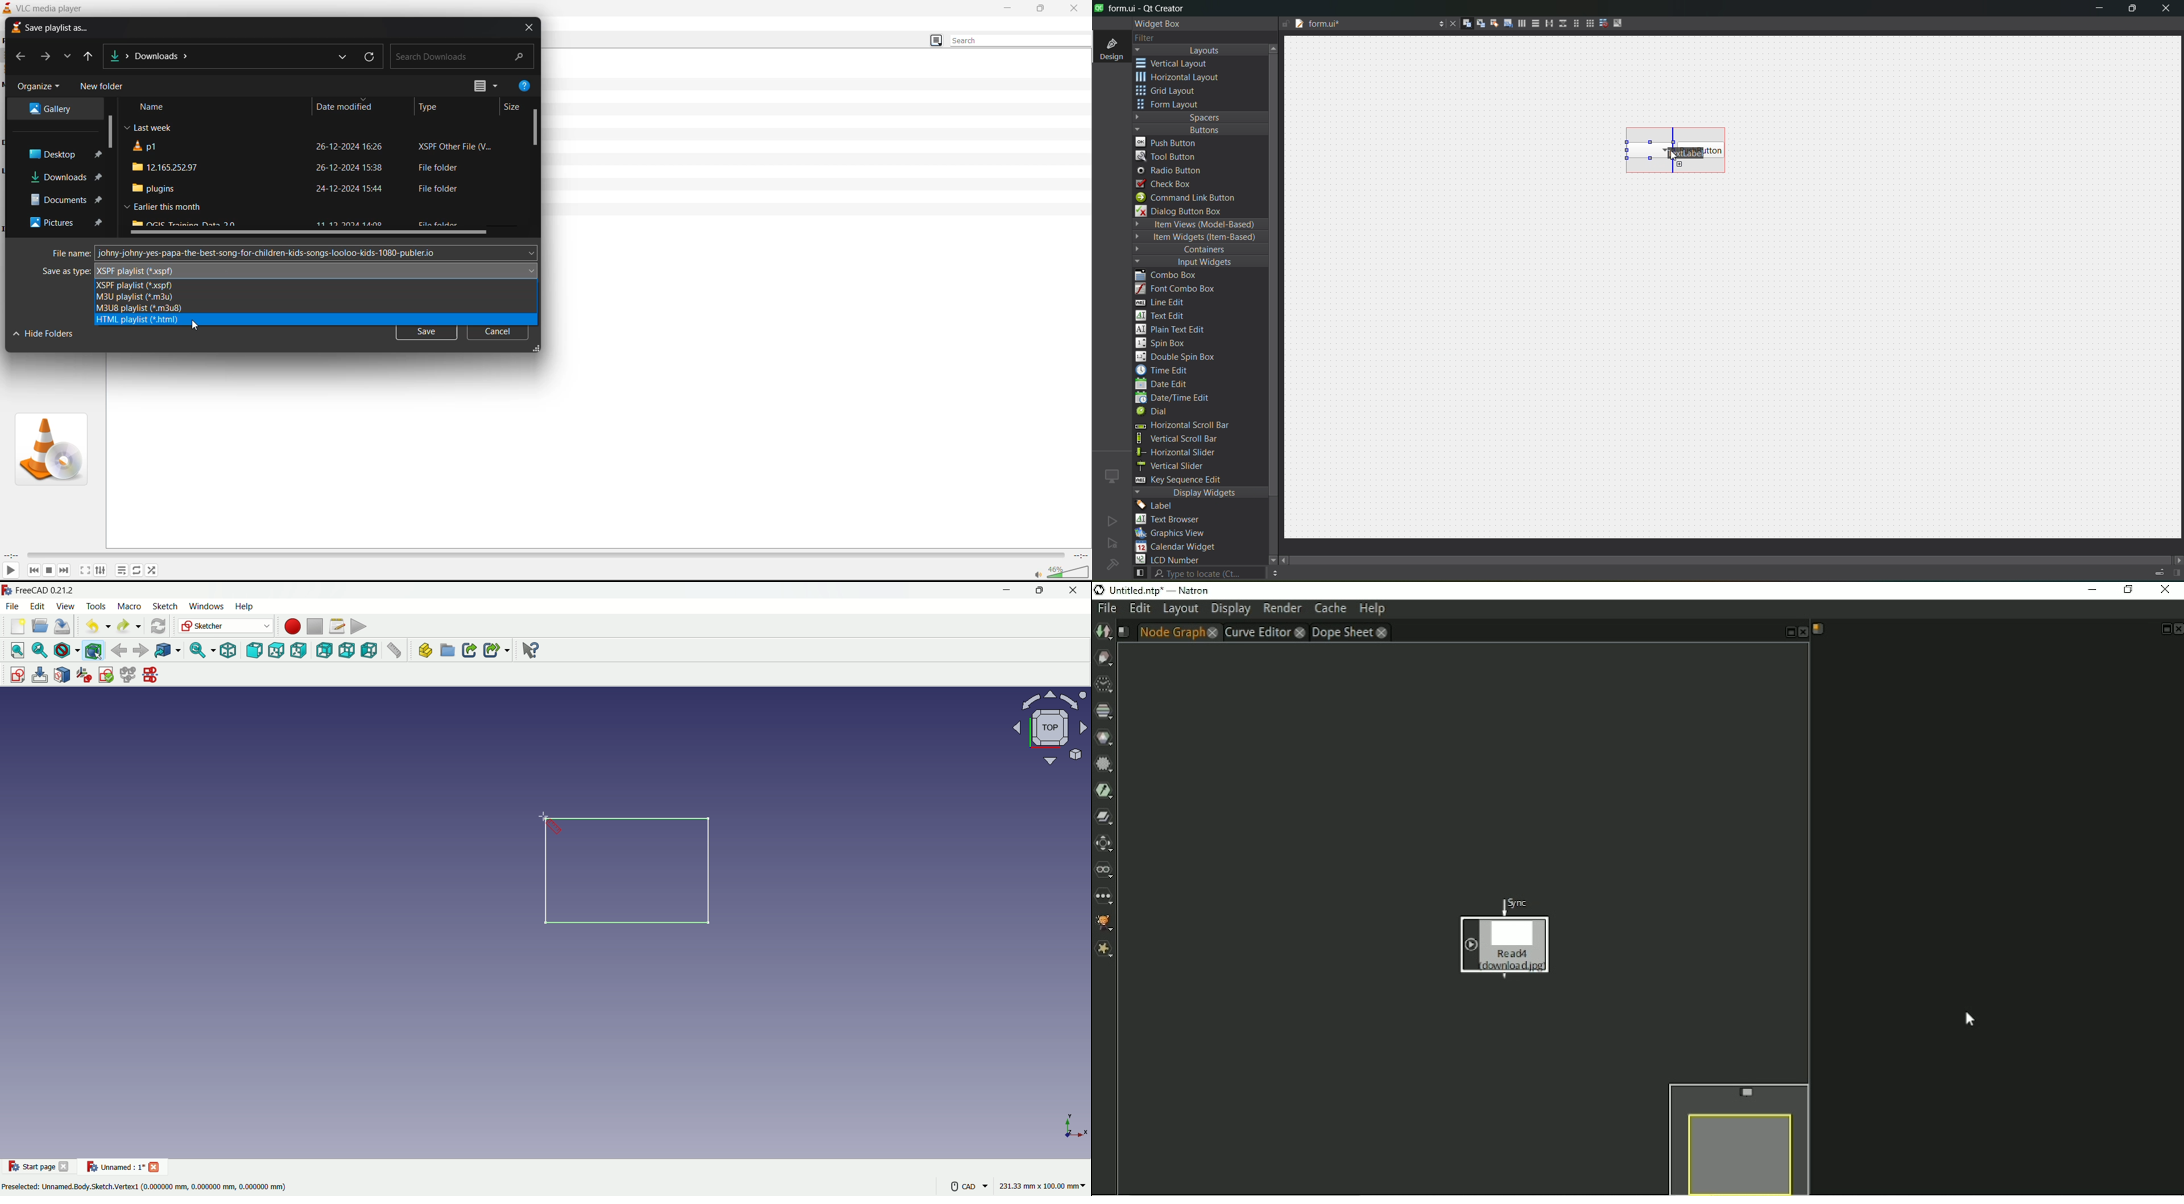 The image size is (2184, 1204). Describe the element at coordinates (38, 606) in the screenshot. I see `edit menu` at that location.